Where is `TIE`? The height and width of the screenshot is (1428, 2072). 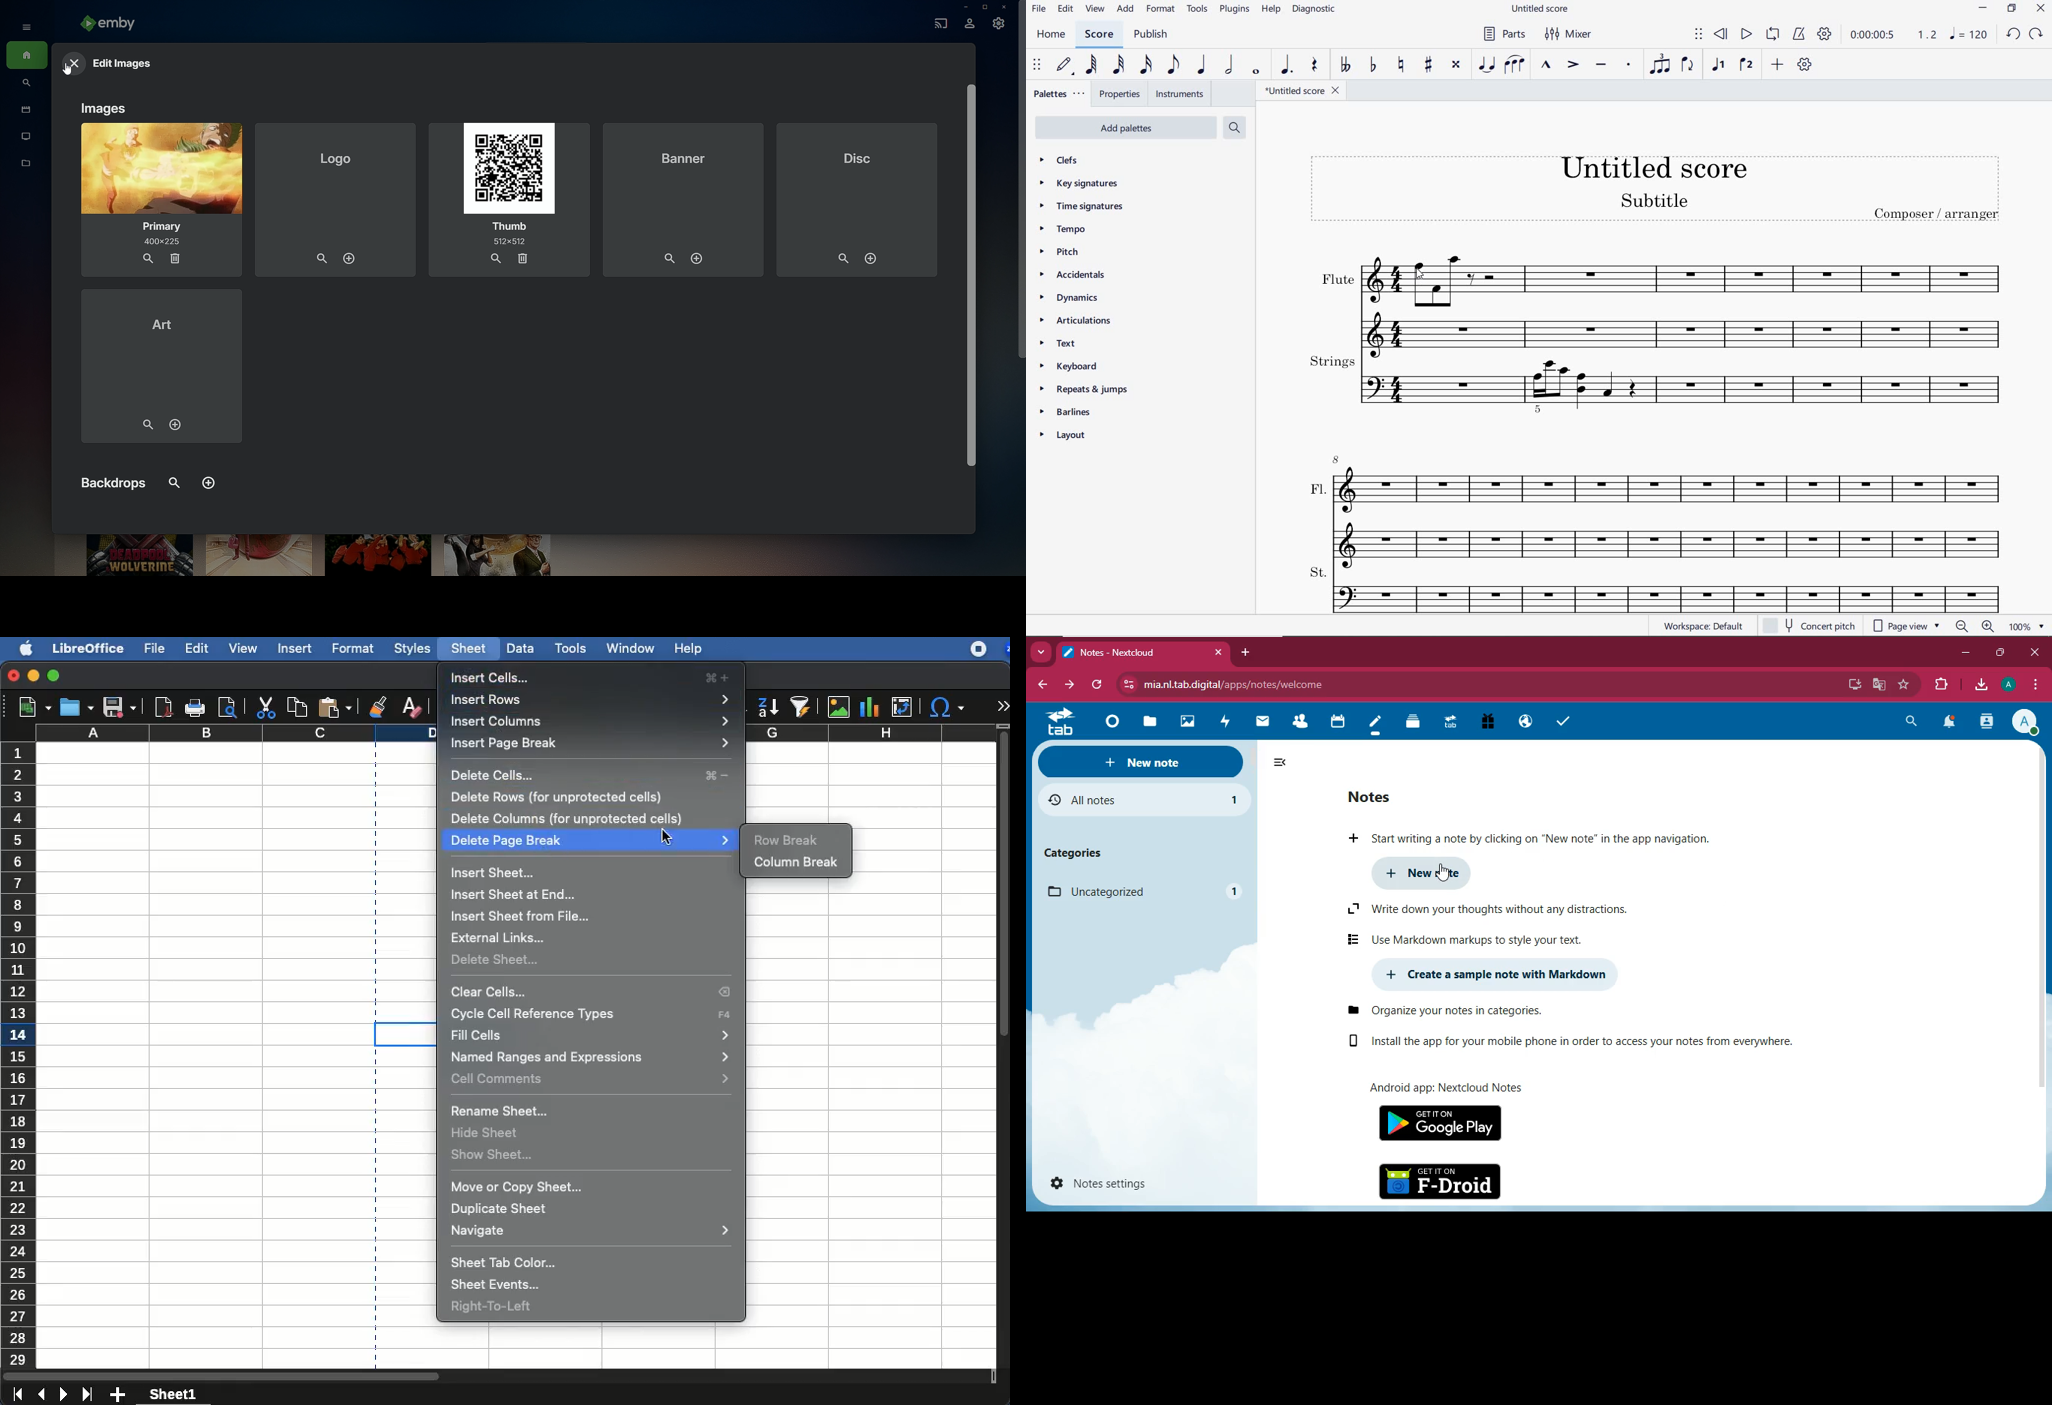 TIE is located at coordinates (1486, 63).